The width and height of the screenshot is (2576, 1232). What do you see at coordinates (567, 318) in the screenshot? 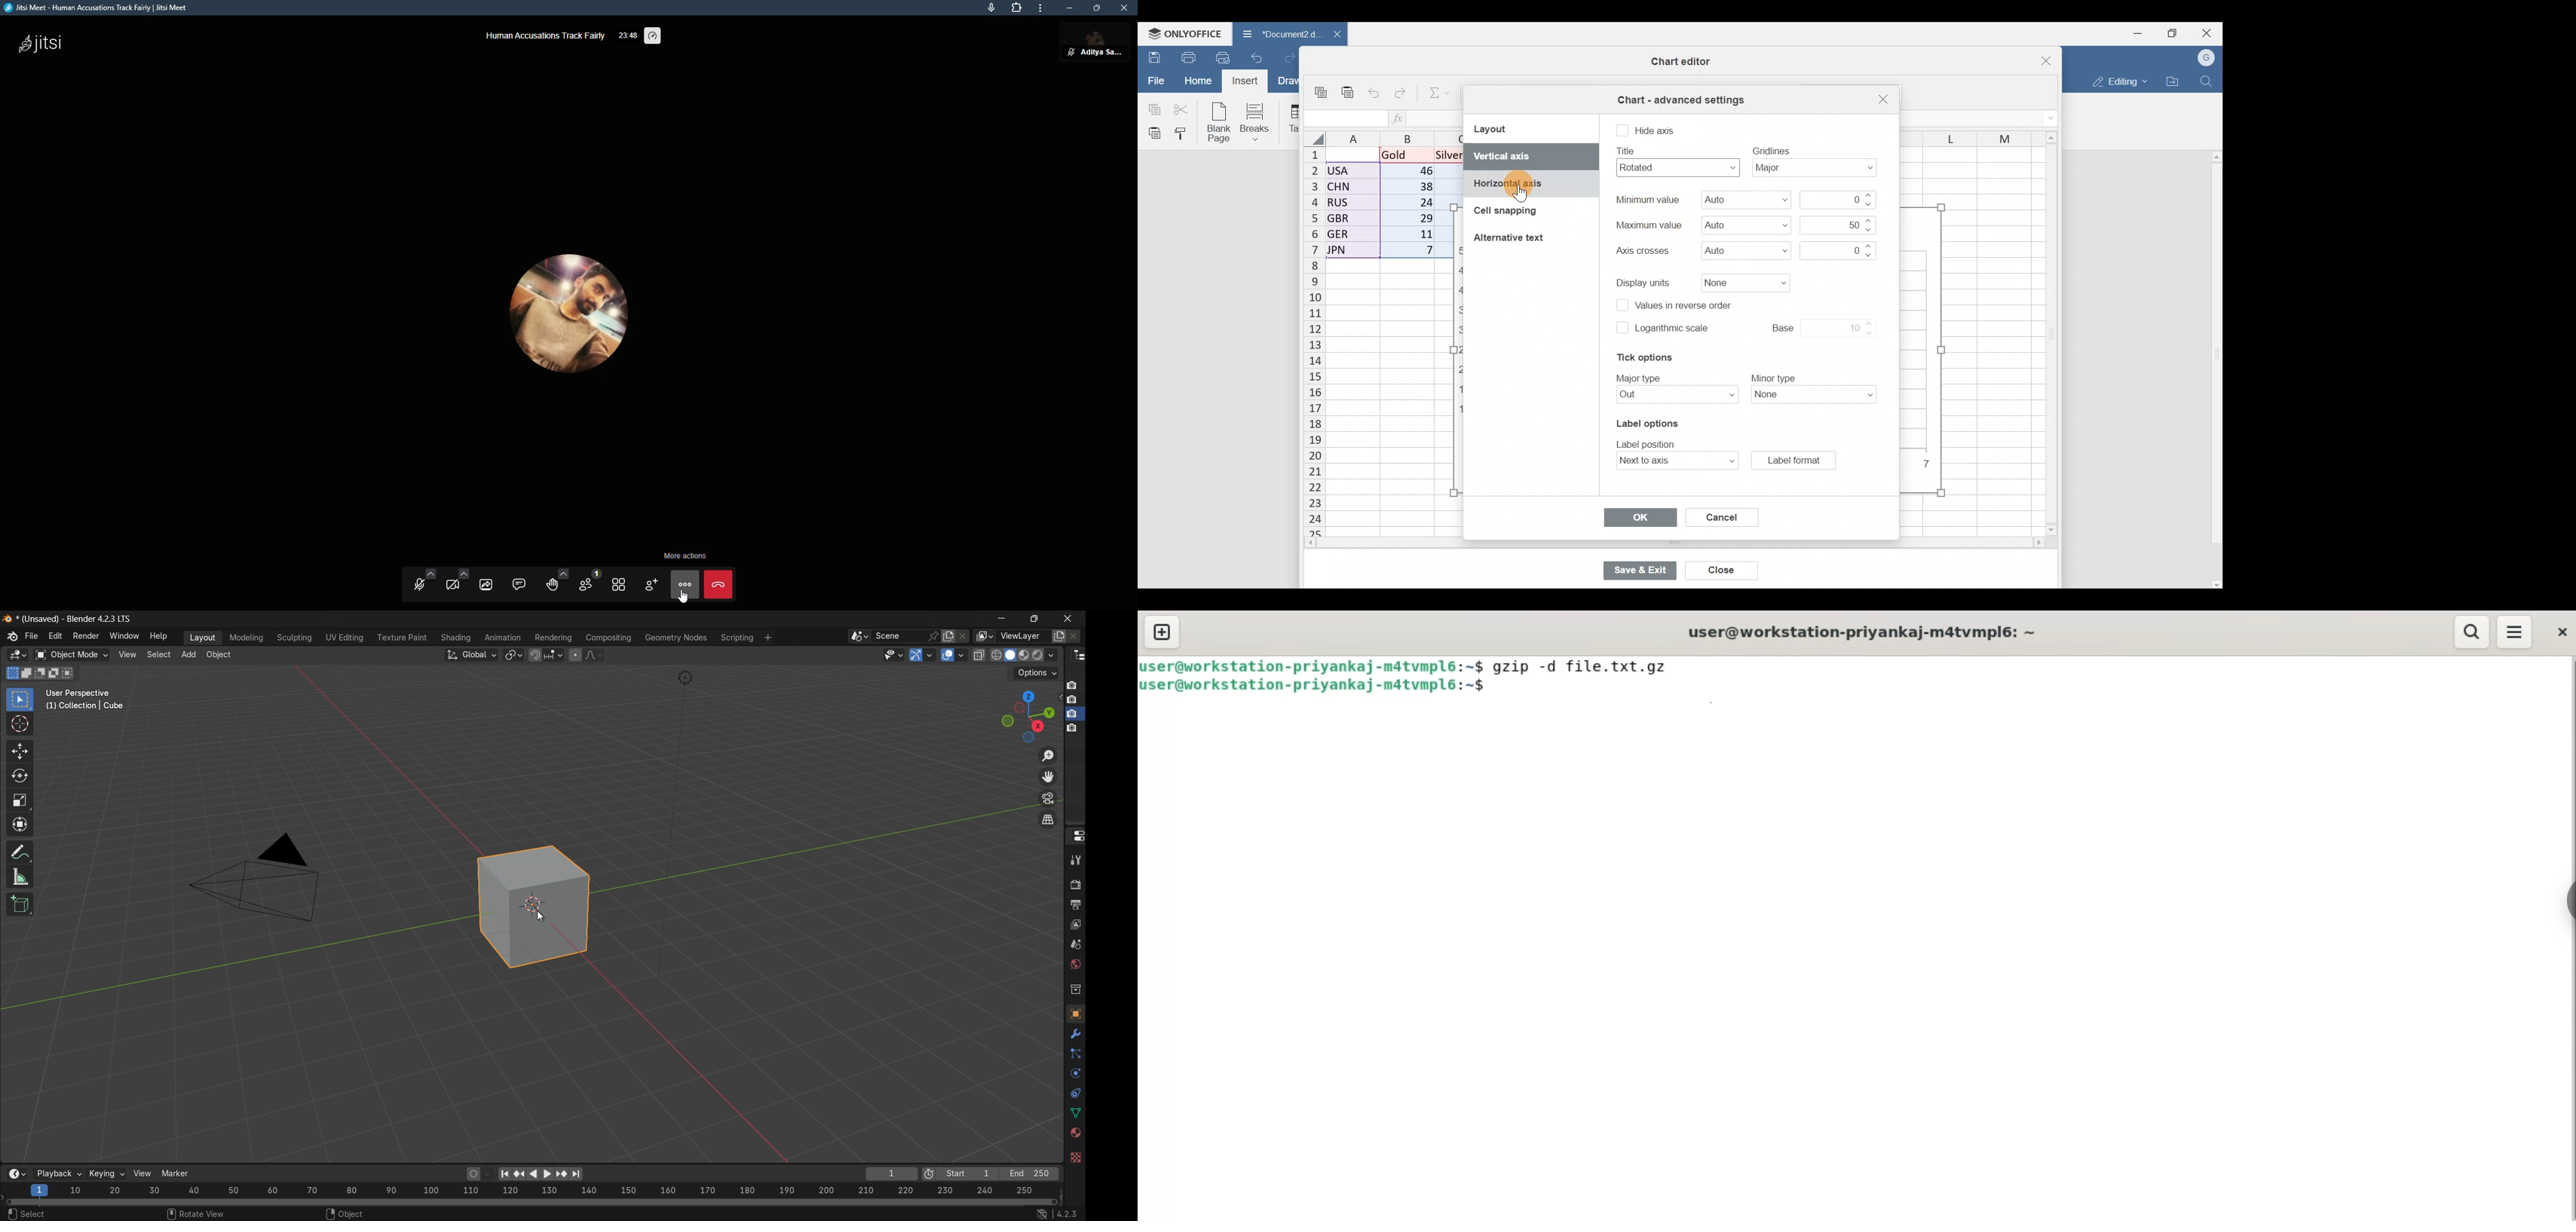
I see `profile` at bounding box center [567, 318].